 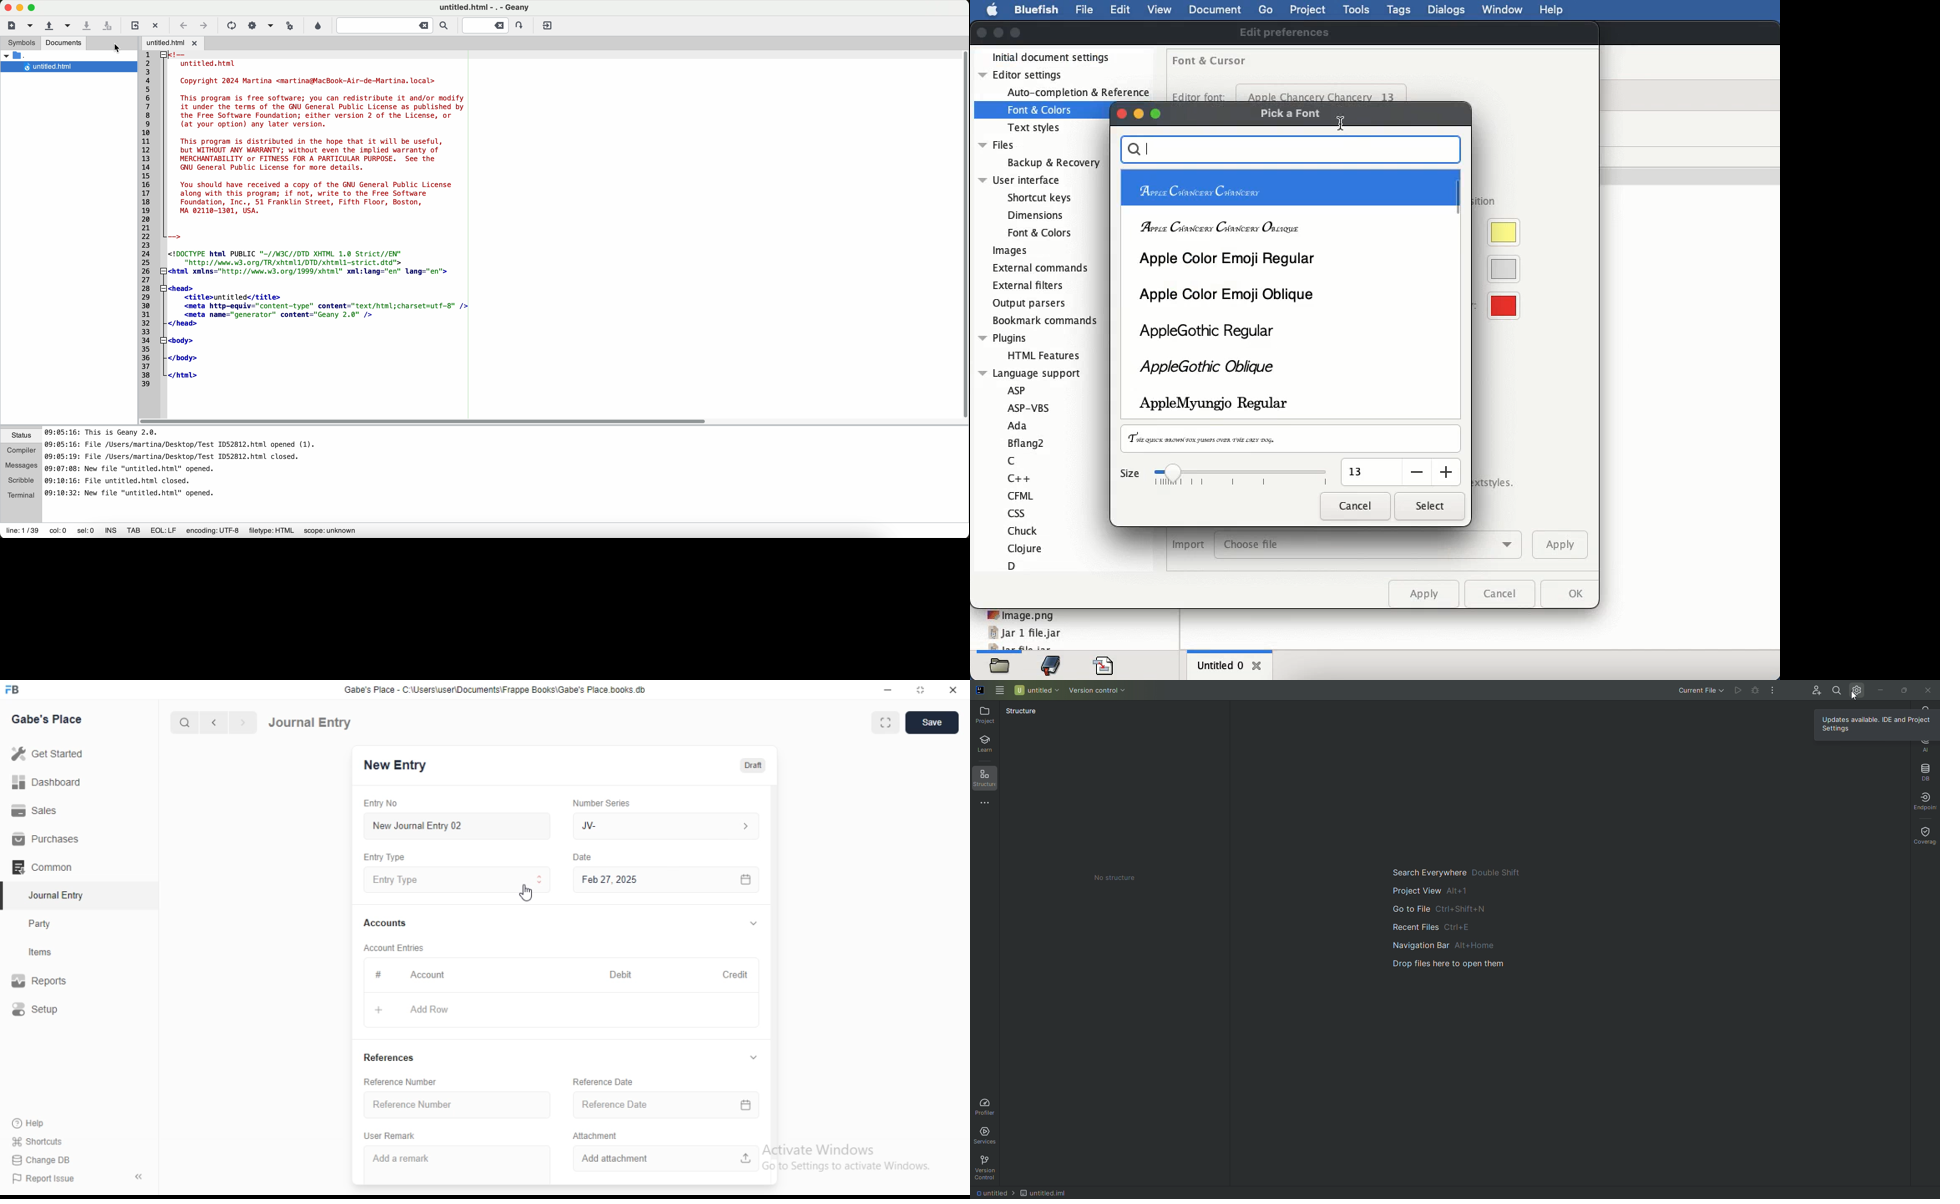 I want to click on Entry No, so click(x=384, y=803).